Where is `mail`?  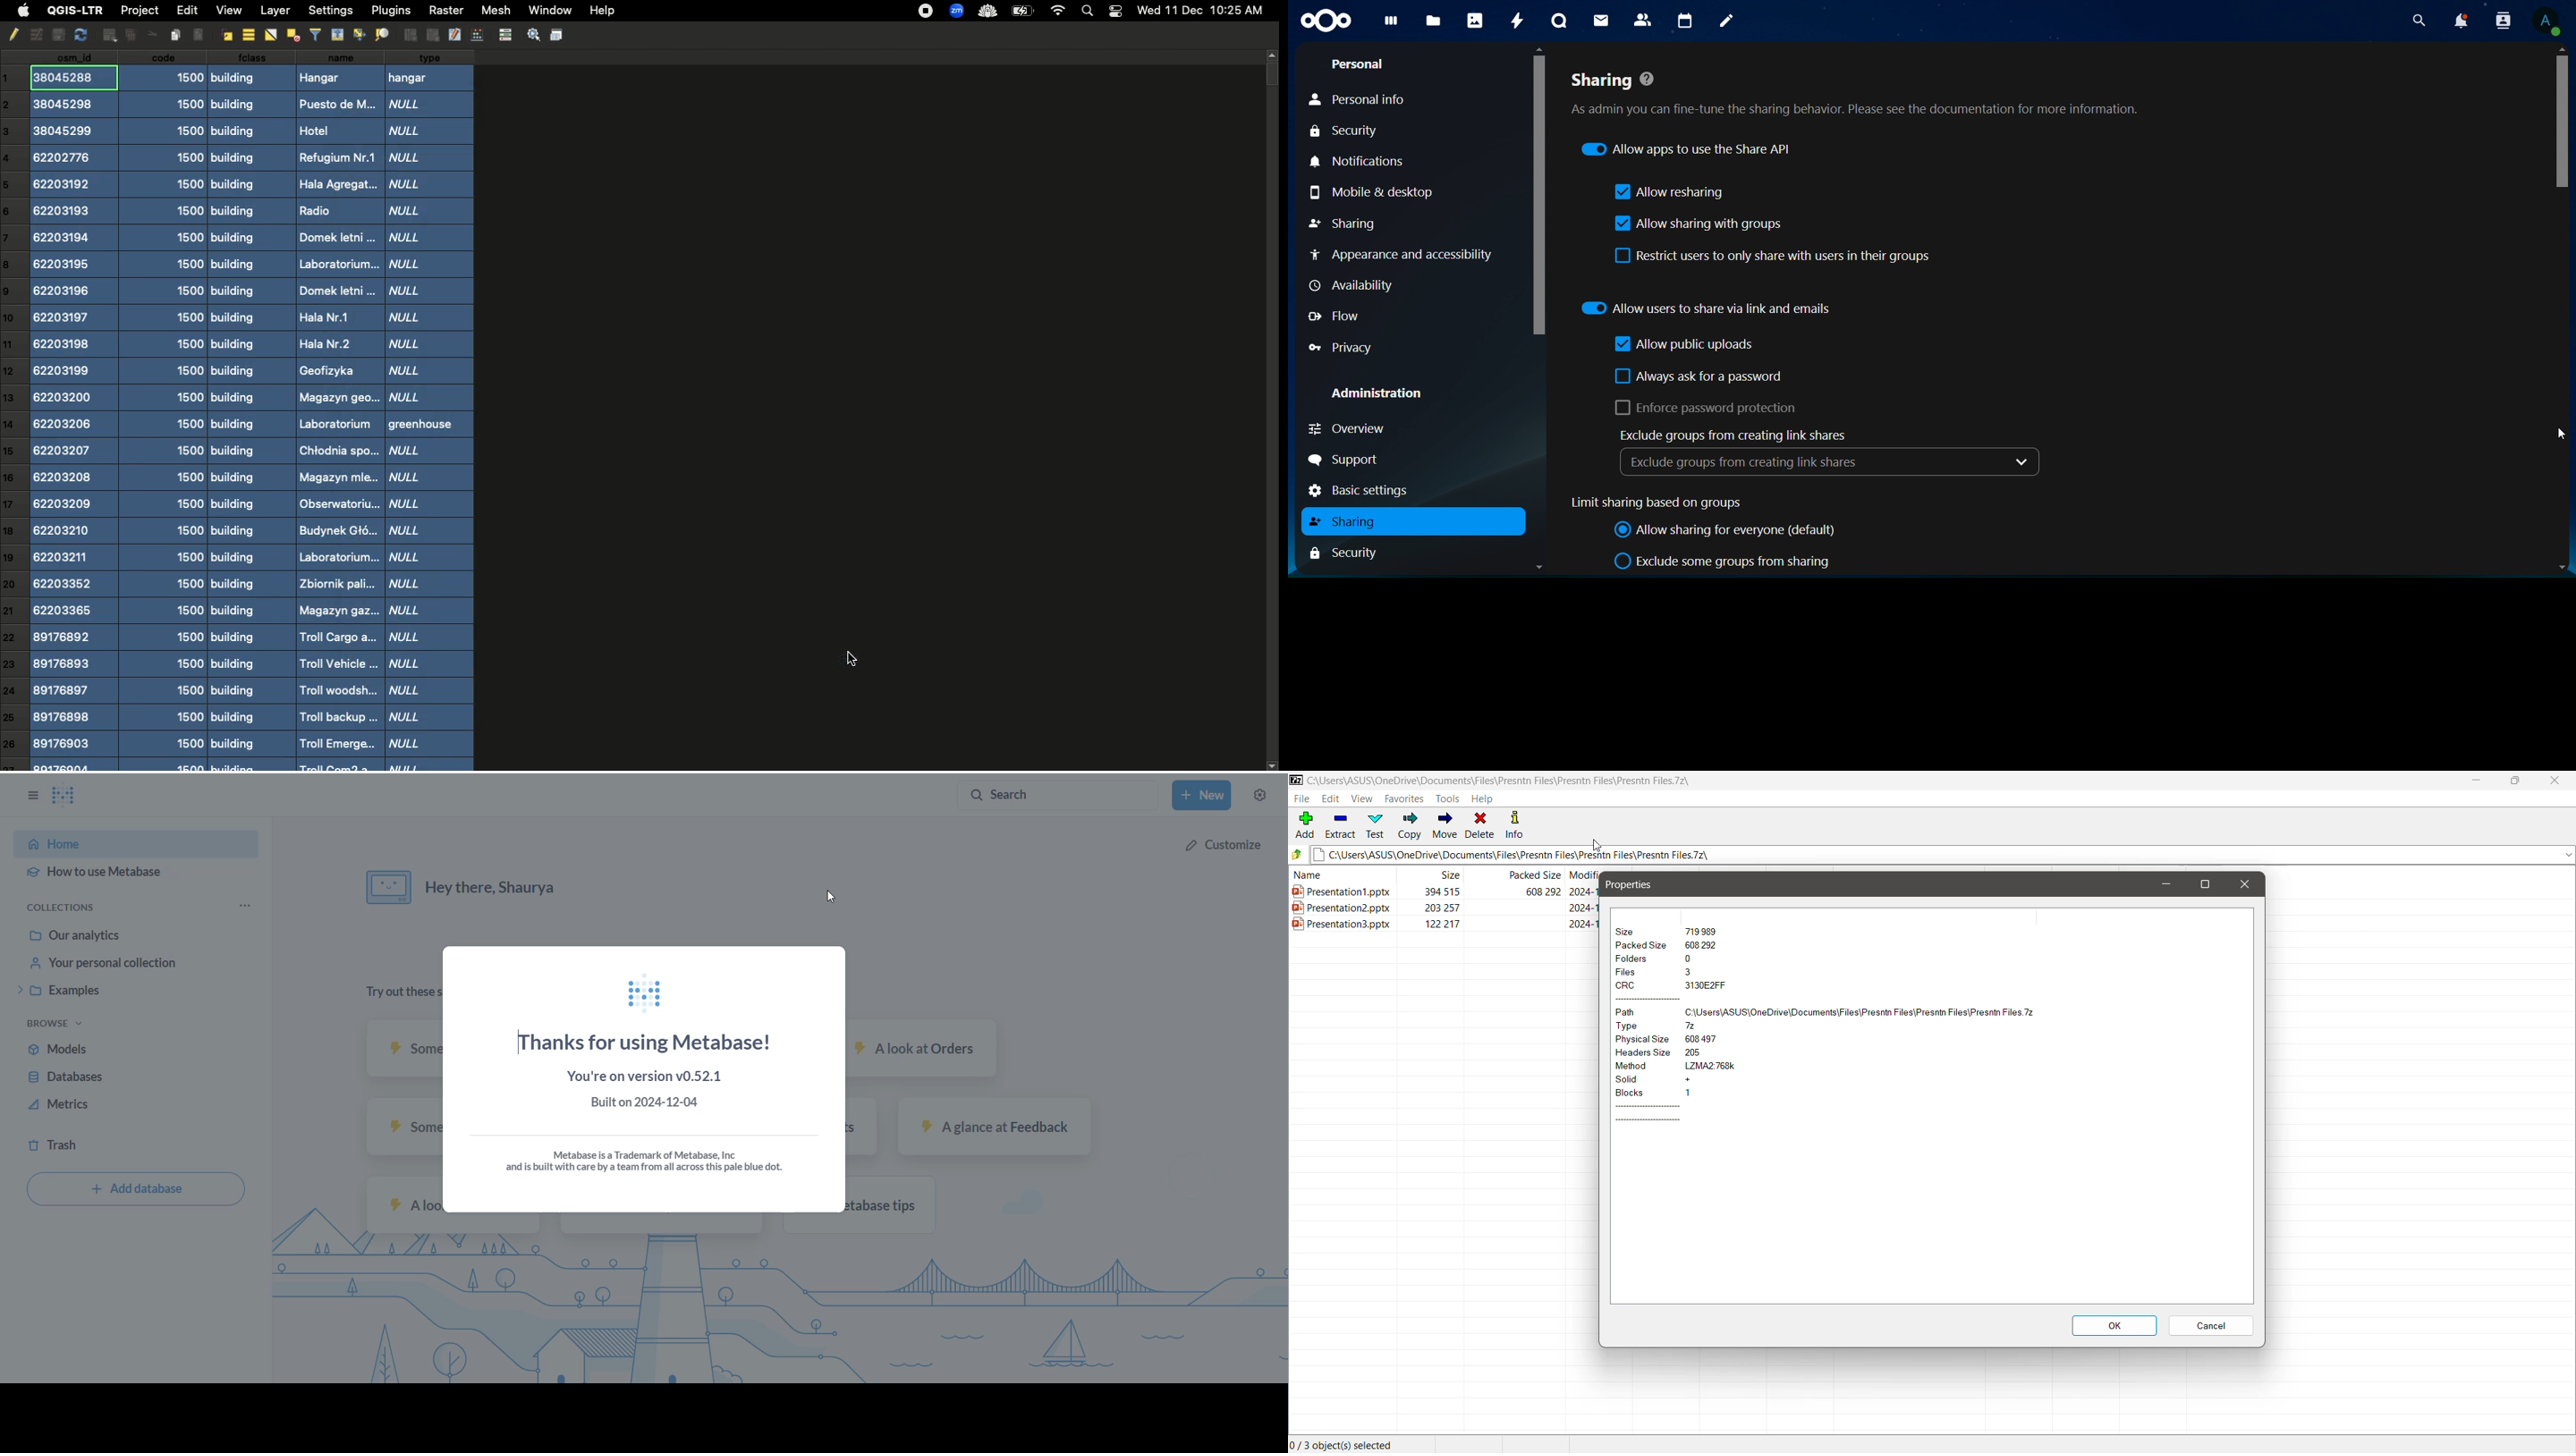 mail is located at coordinates (1603, 21).